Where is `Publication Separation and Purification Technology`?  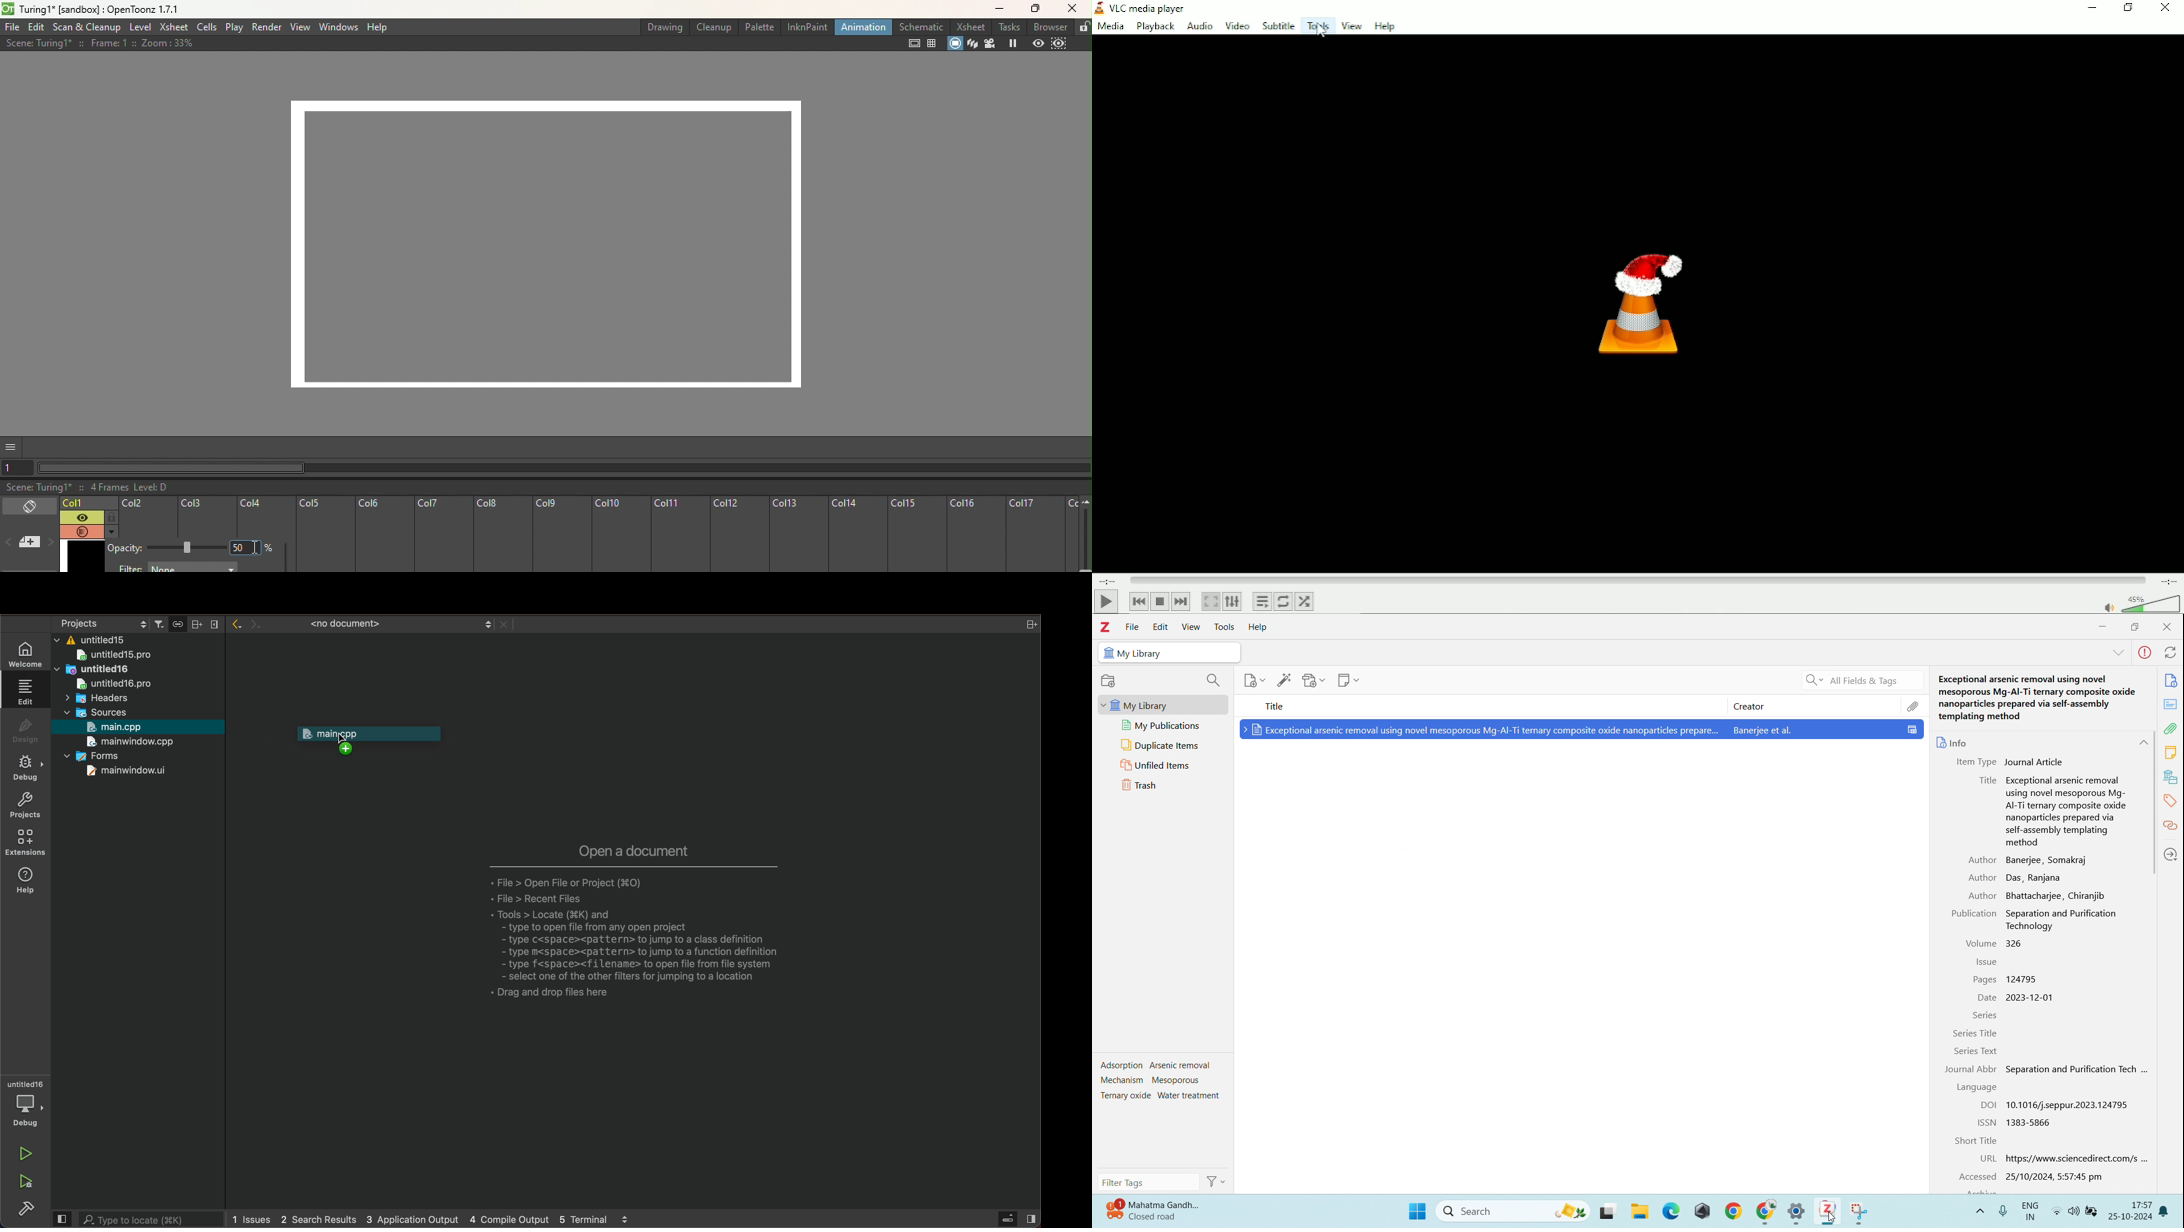 Publication Separation and Purification Technology is located at coordinates (2037, 919).